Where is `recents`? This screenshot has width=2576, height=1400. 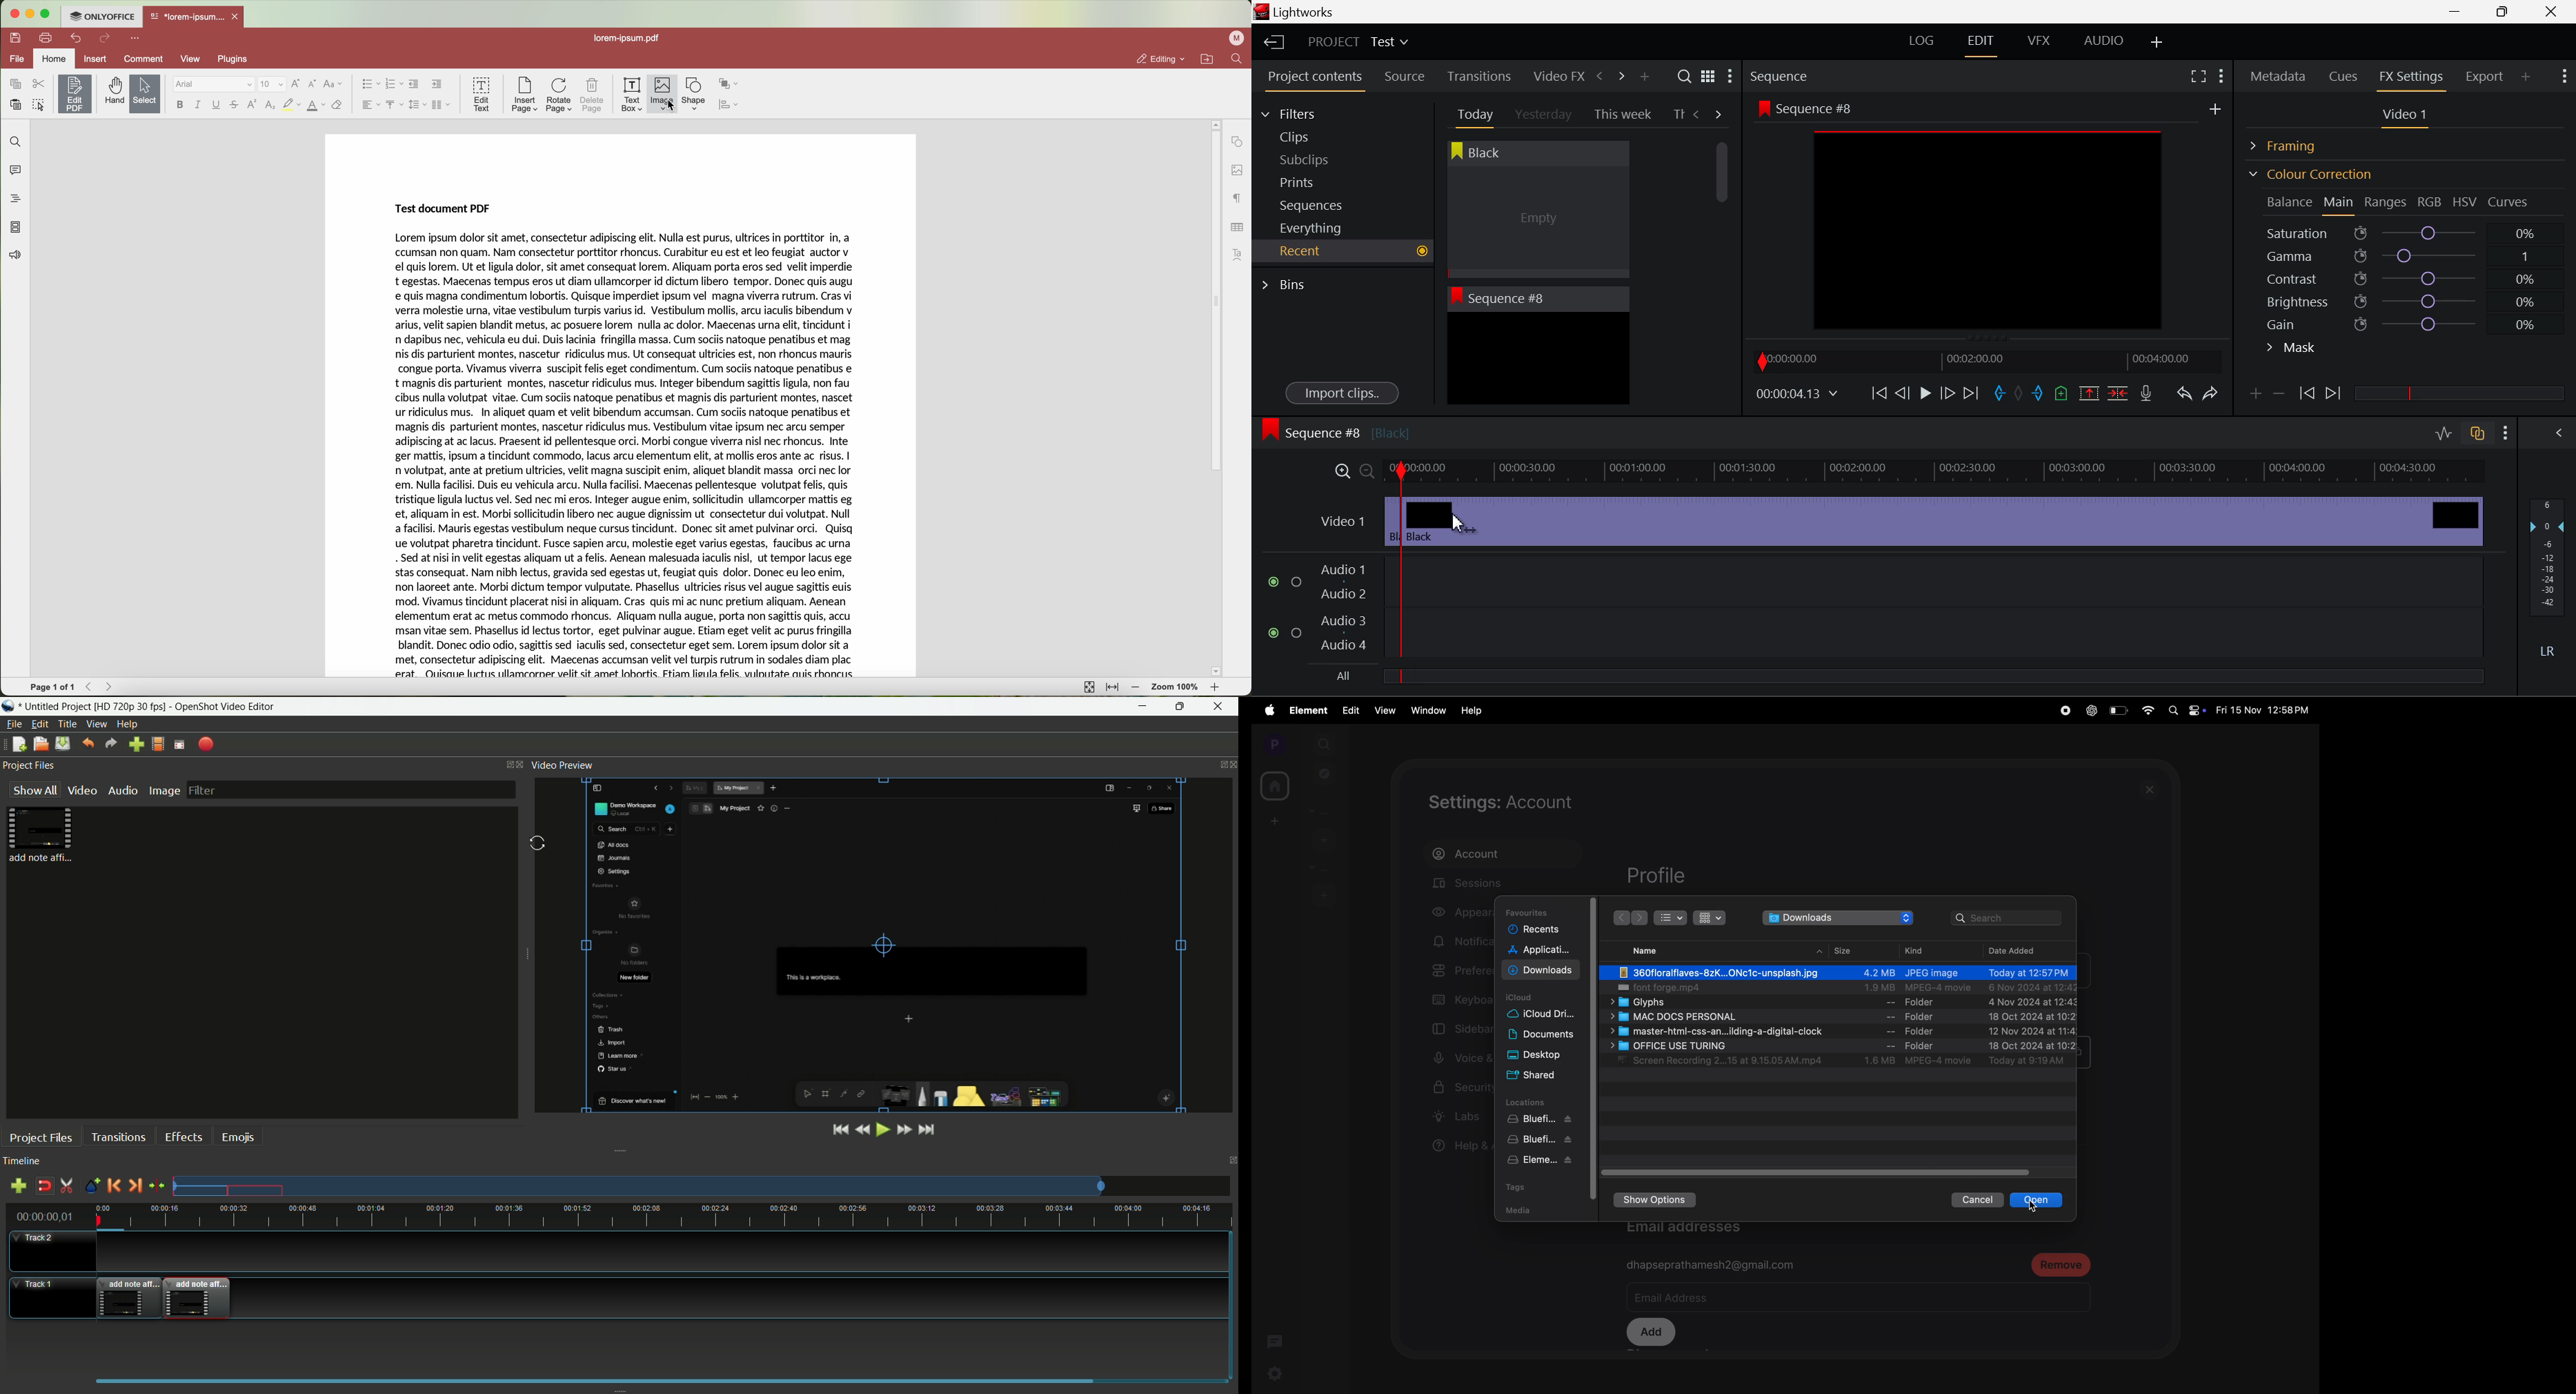
recents is located at coordinates (1535, 928).